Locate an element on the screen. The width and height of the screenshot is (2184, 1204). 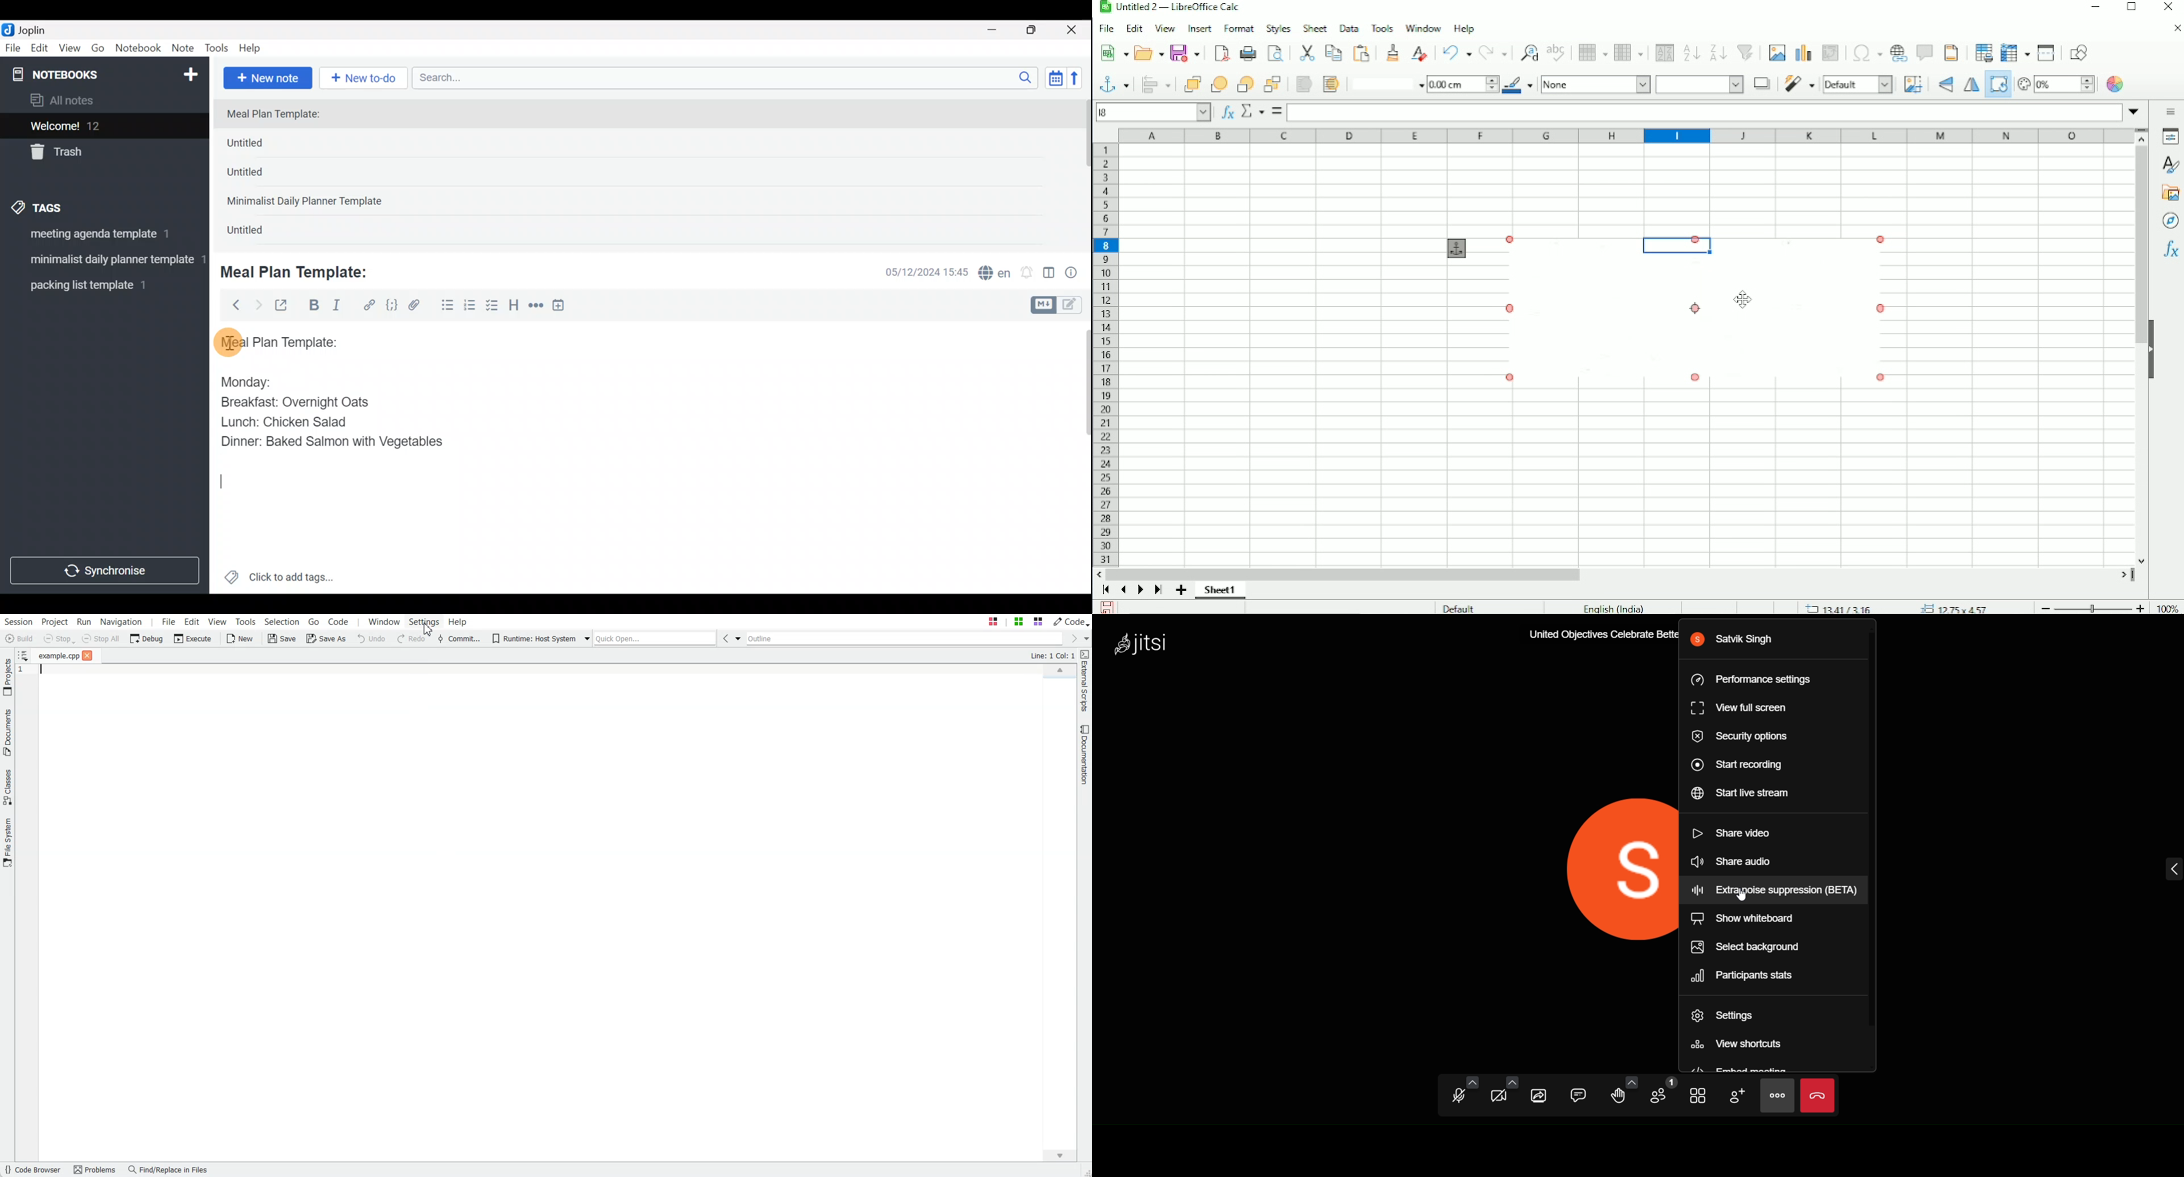
Notebook is located at coordinates (139, 48).